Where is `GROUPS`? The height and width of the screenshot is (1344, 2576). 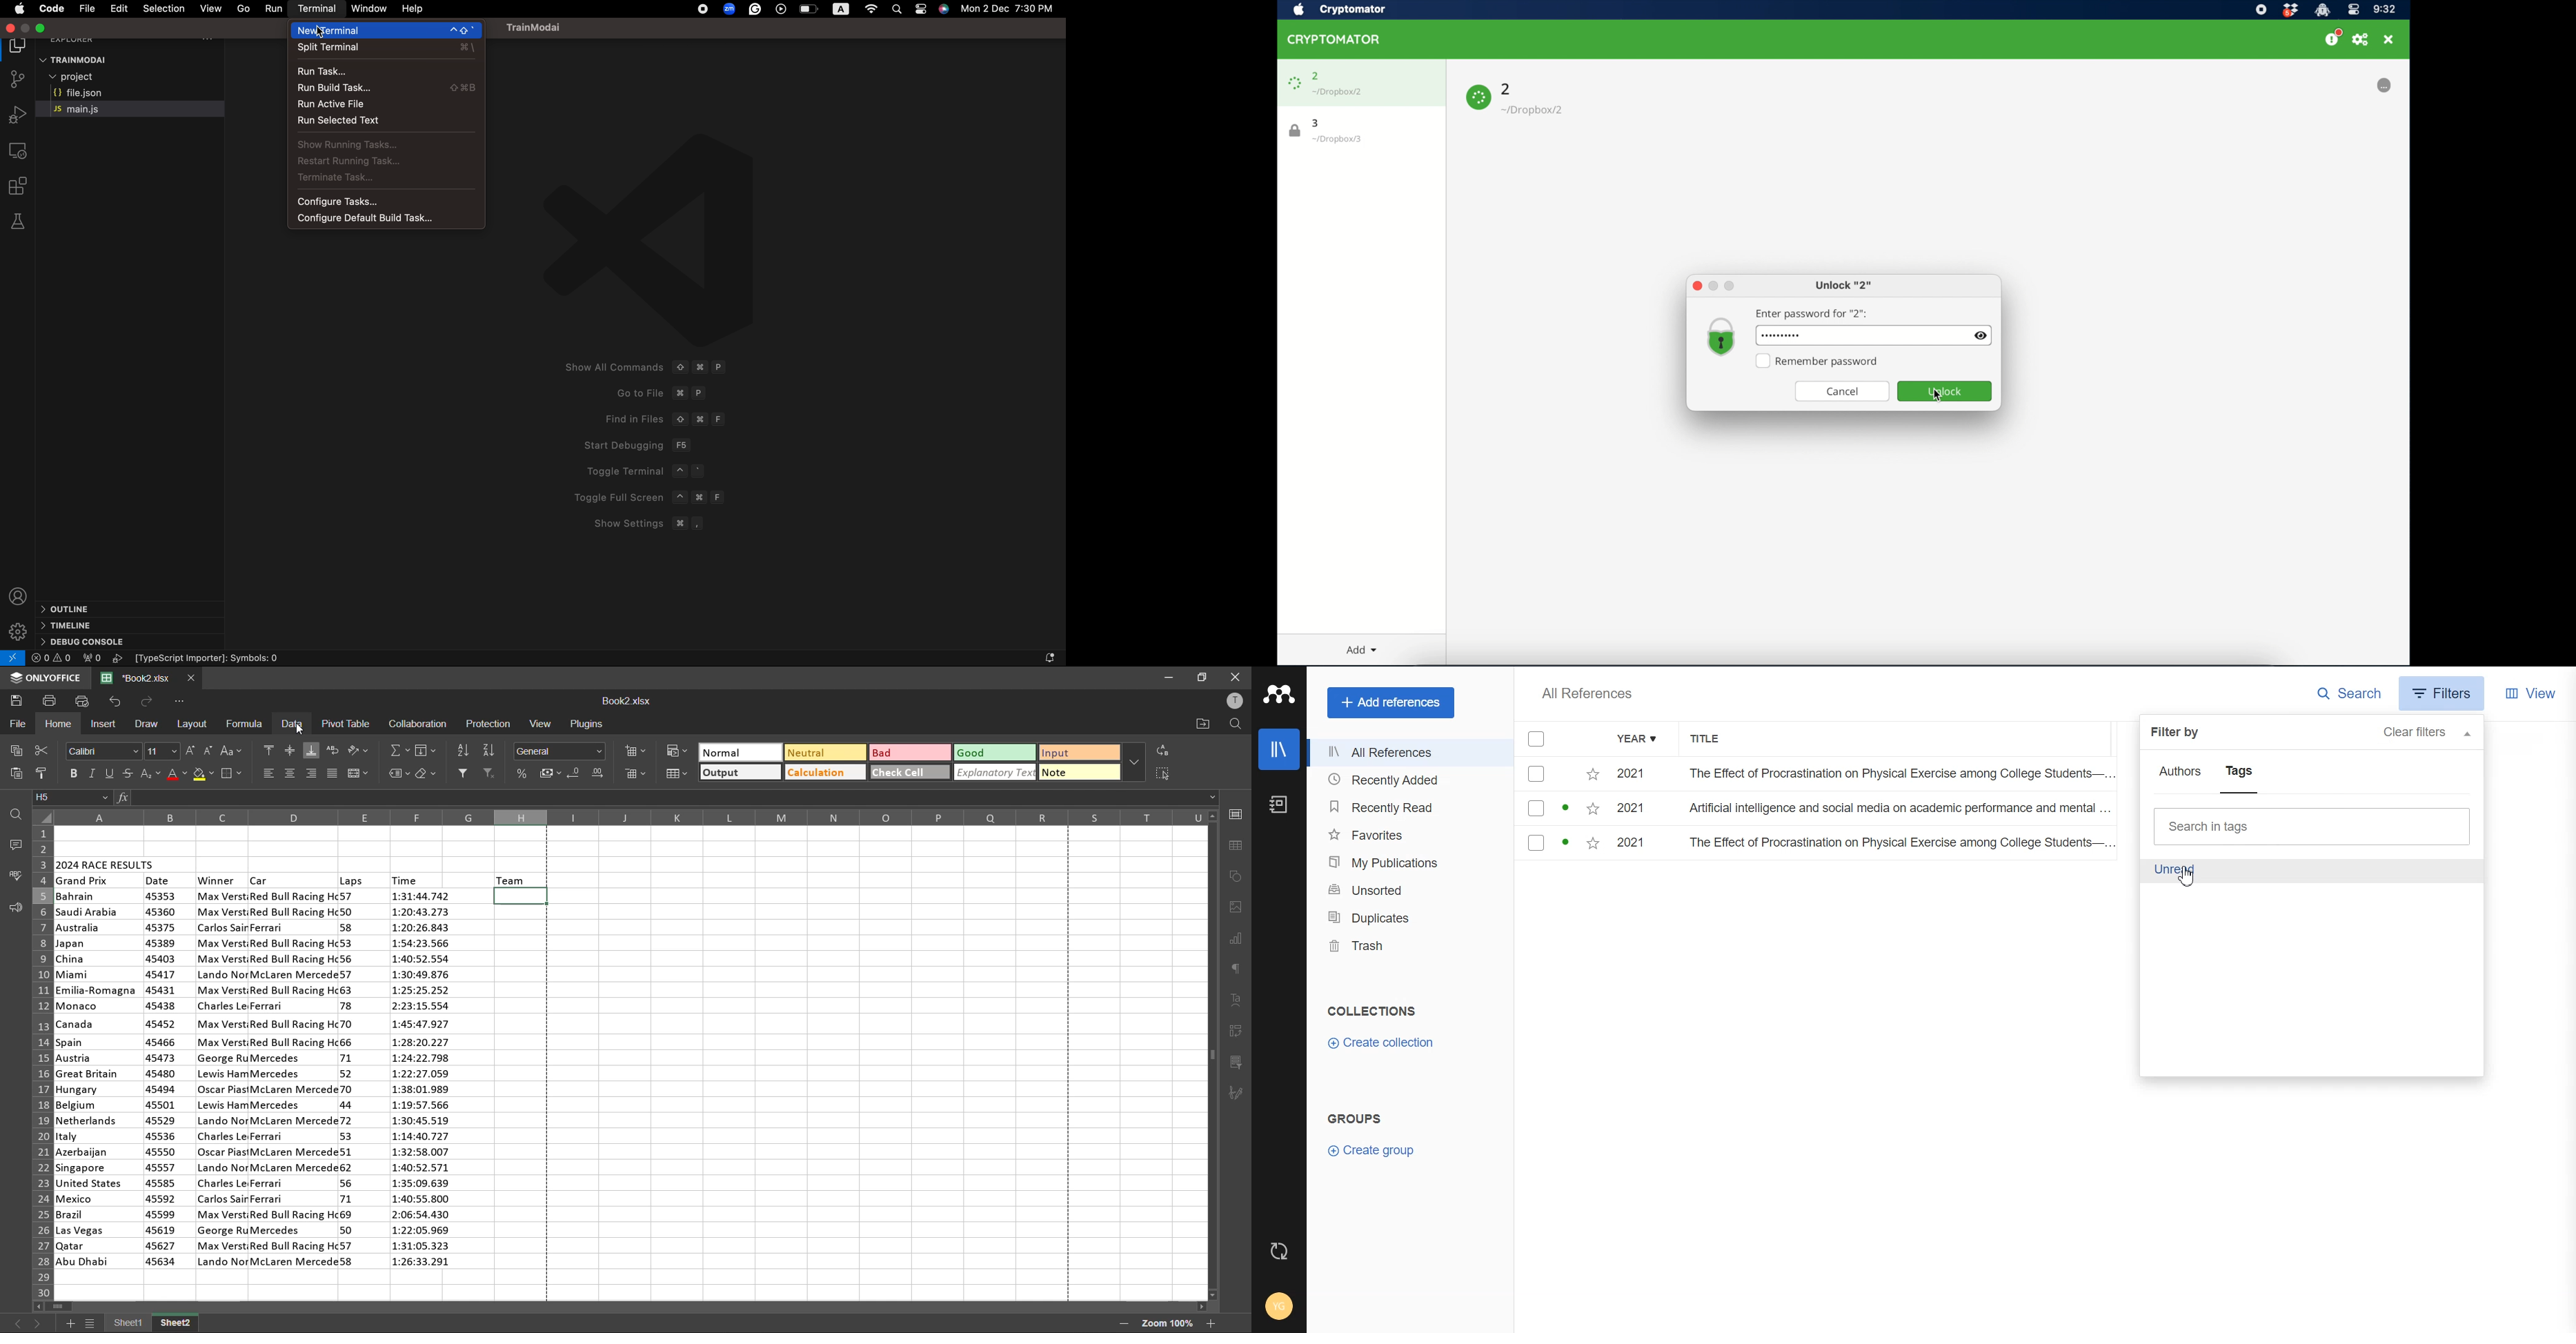 GROUPS is located at coordinates (1354, 1117).